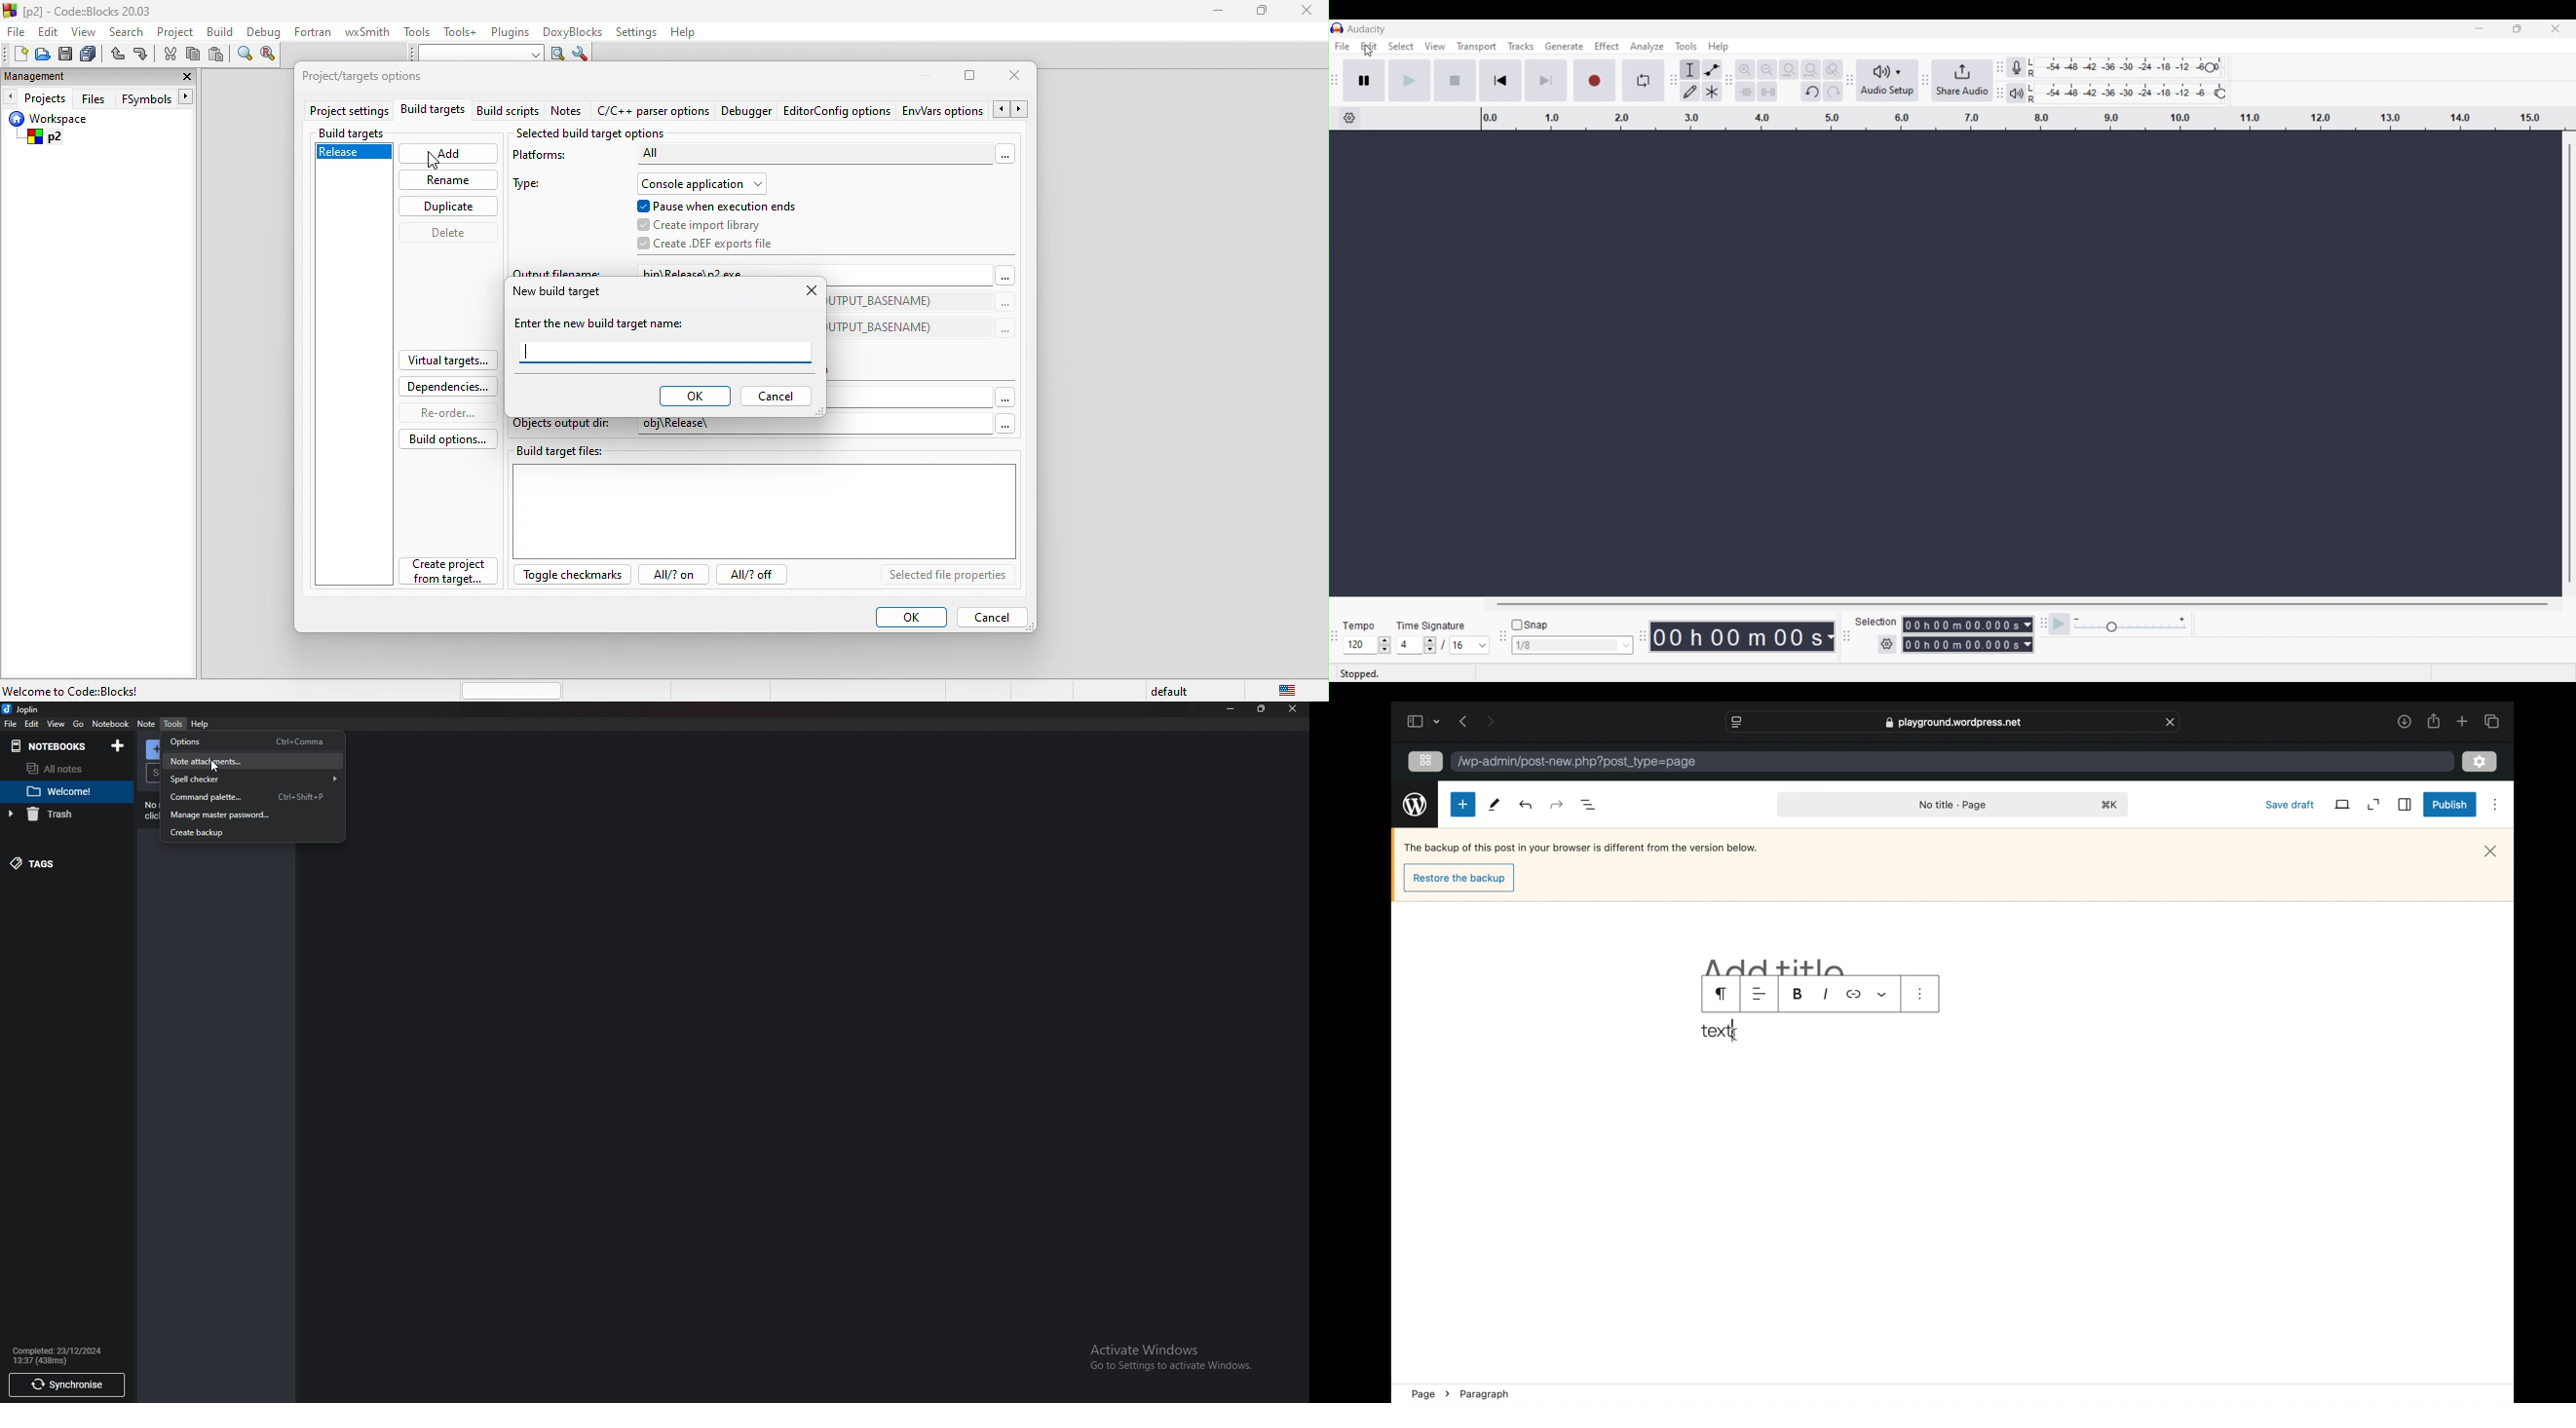  Describe the element at coordinates (10, 724) in the screenshot. I see `file` at that location.